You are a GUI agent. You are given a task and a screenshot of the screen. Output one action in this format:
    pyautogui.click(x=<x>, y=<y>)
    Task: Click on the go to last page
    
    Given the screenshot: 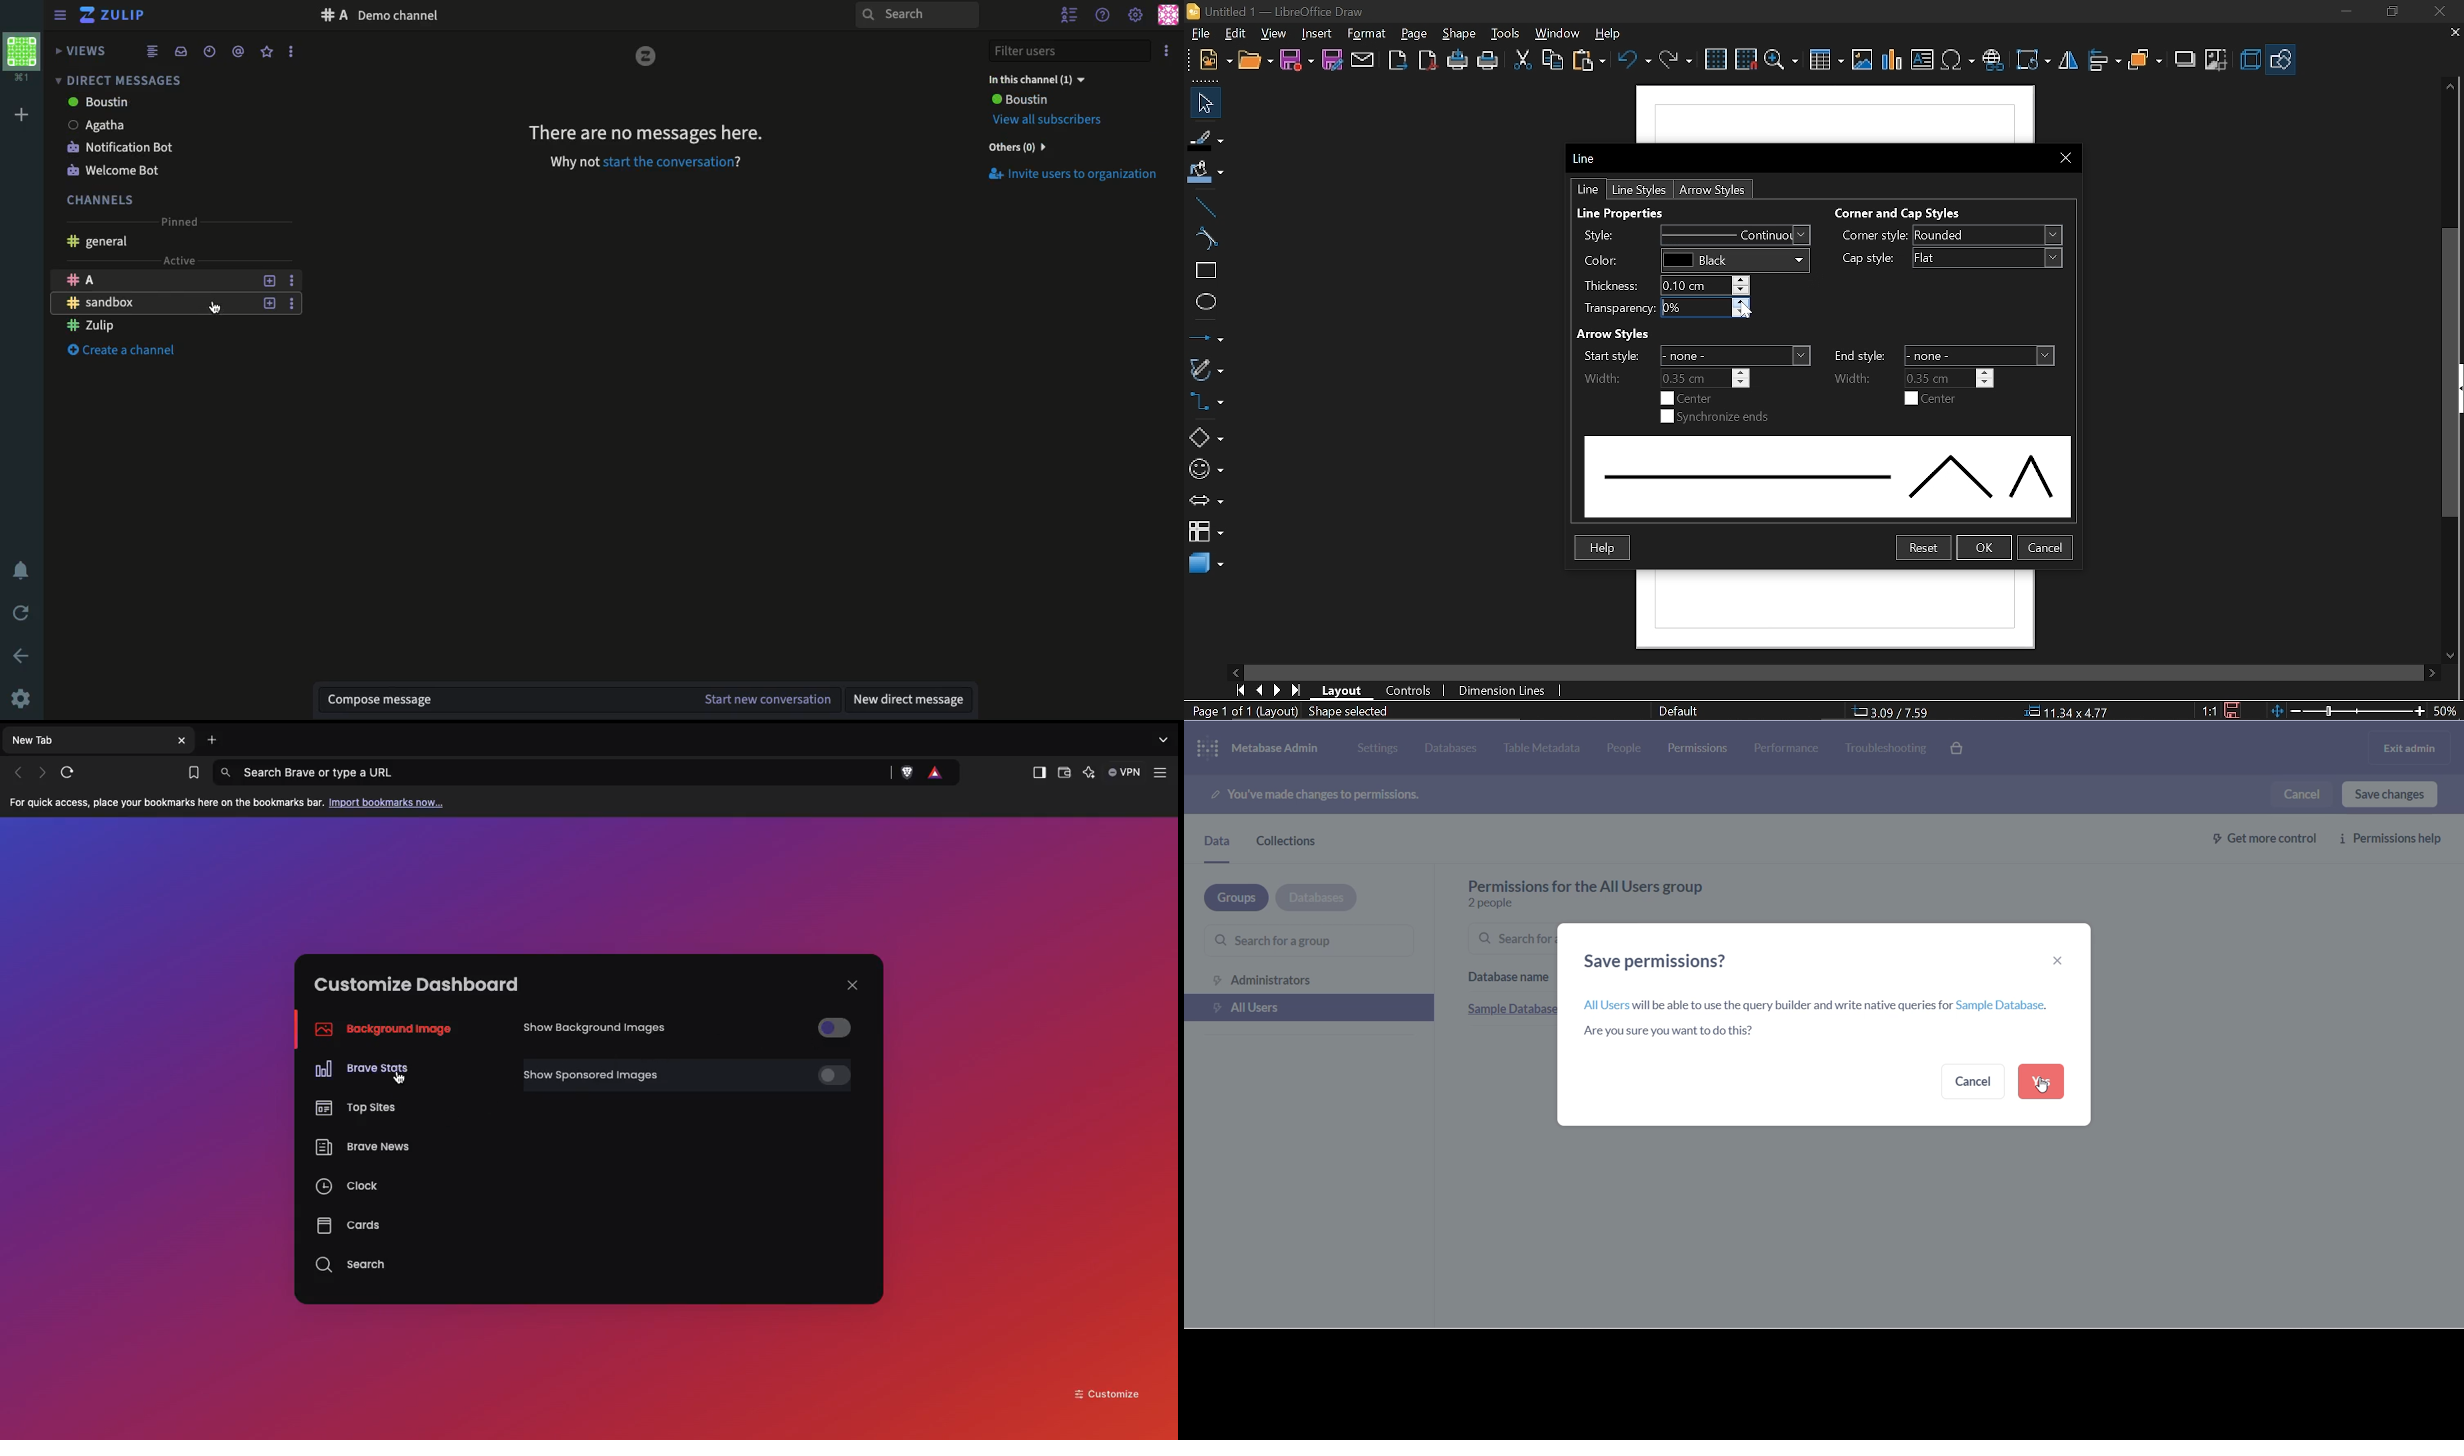 What is the action you would take?
    pyautogui.click(x=1298, y=691)
    